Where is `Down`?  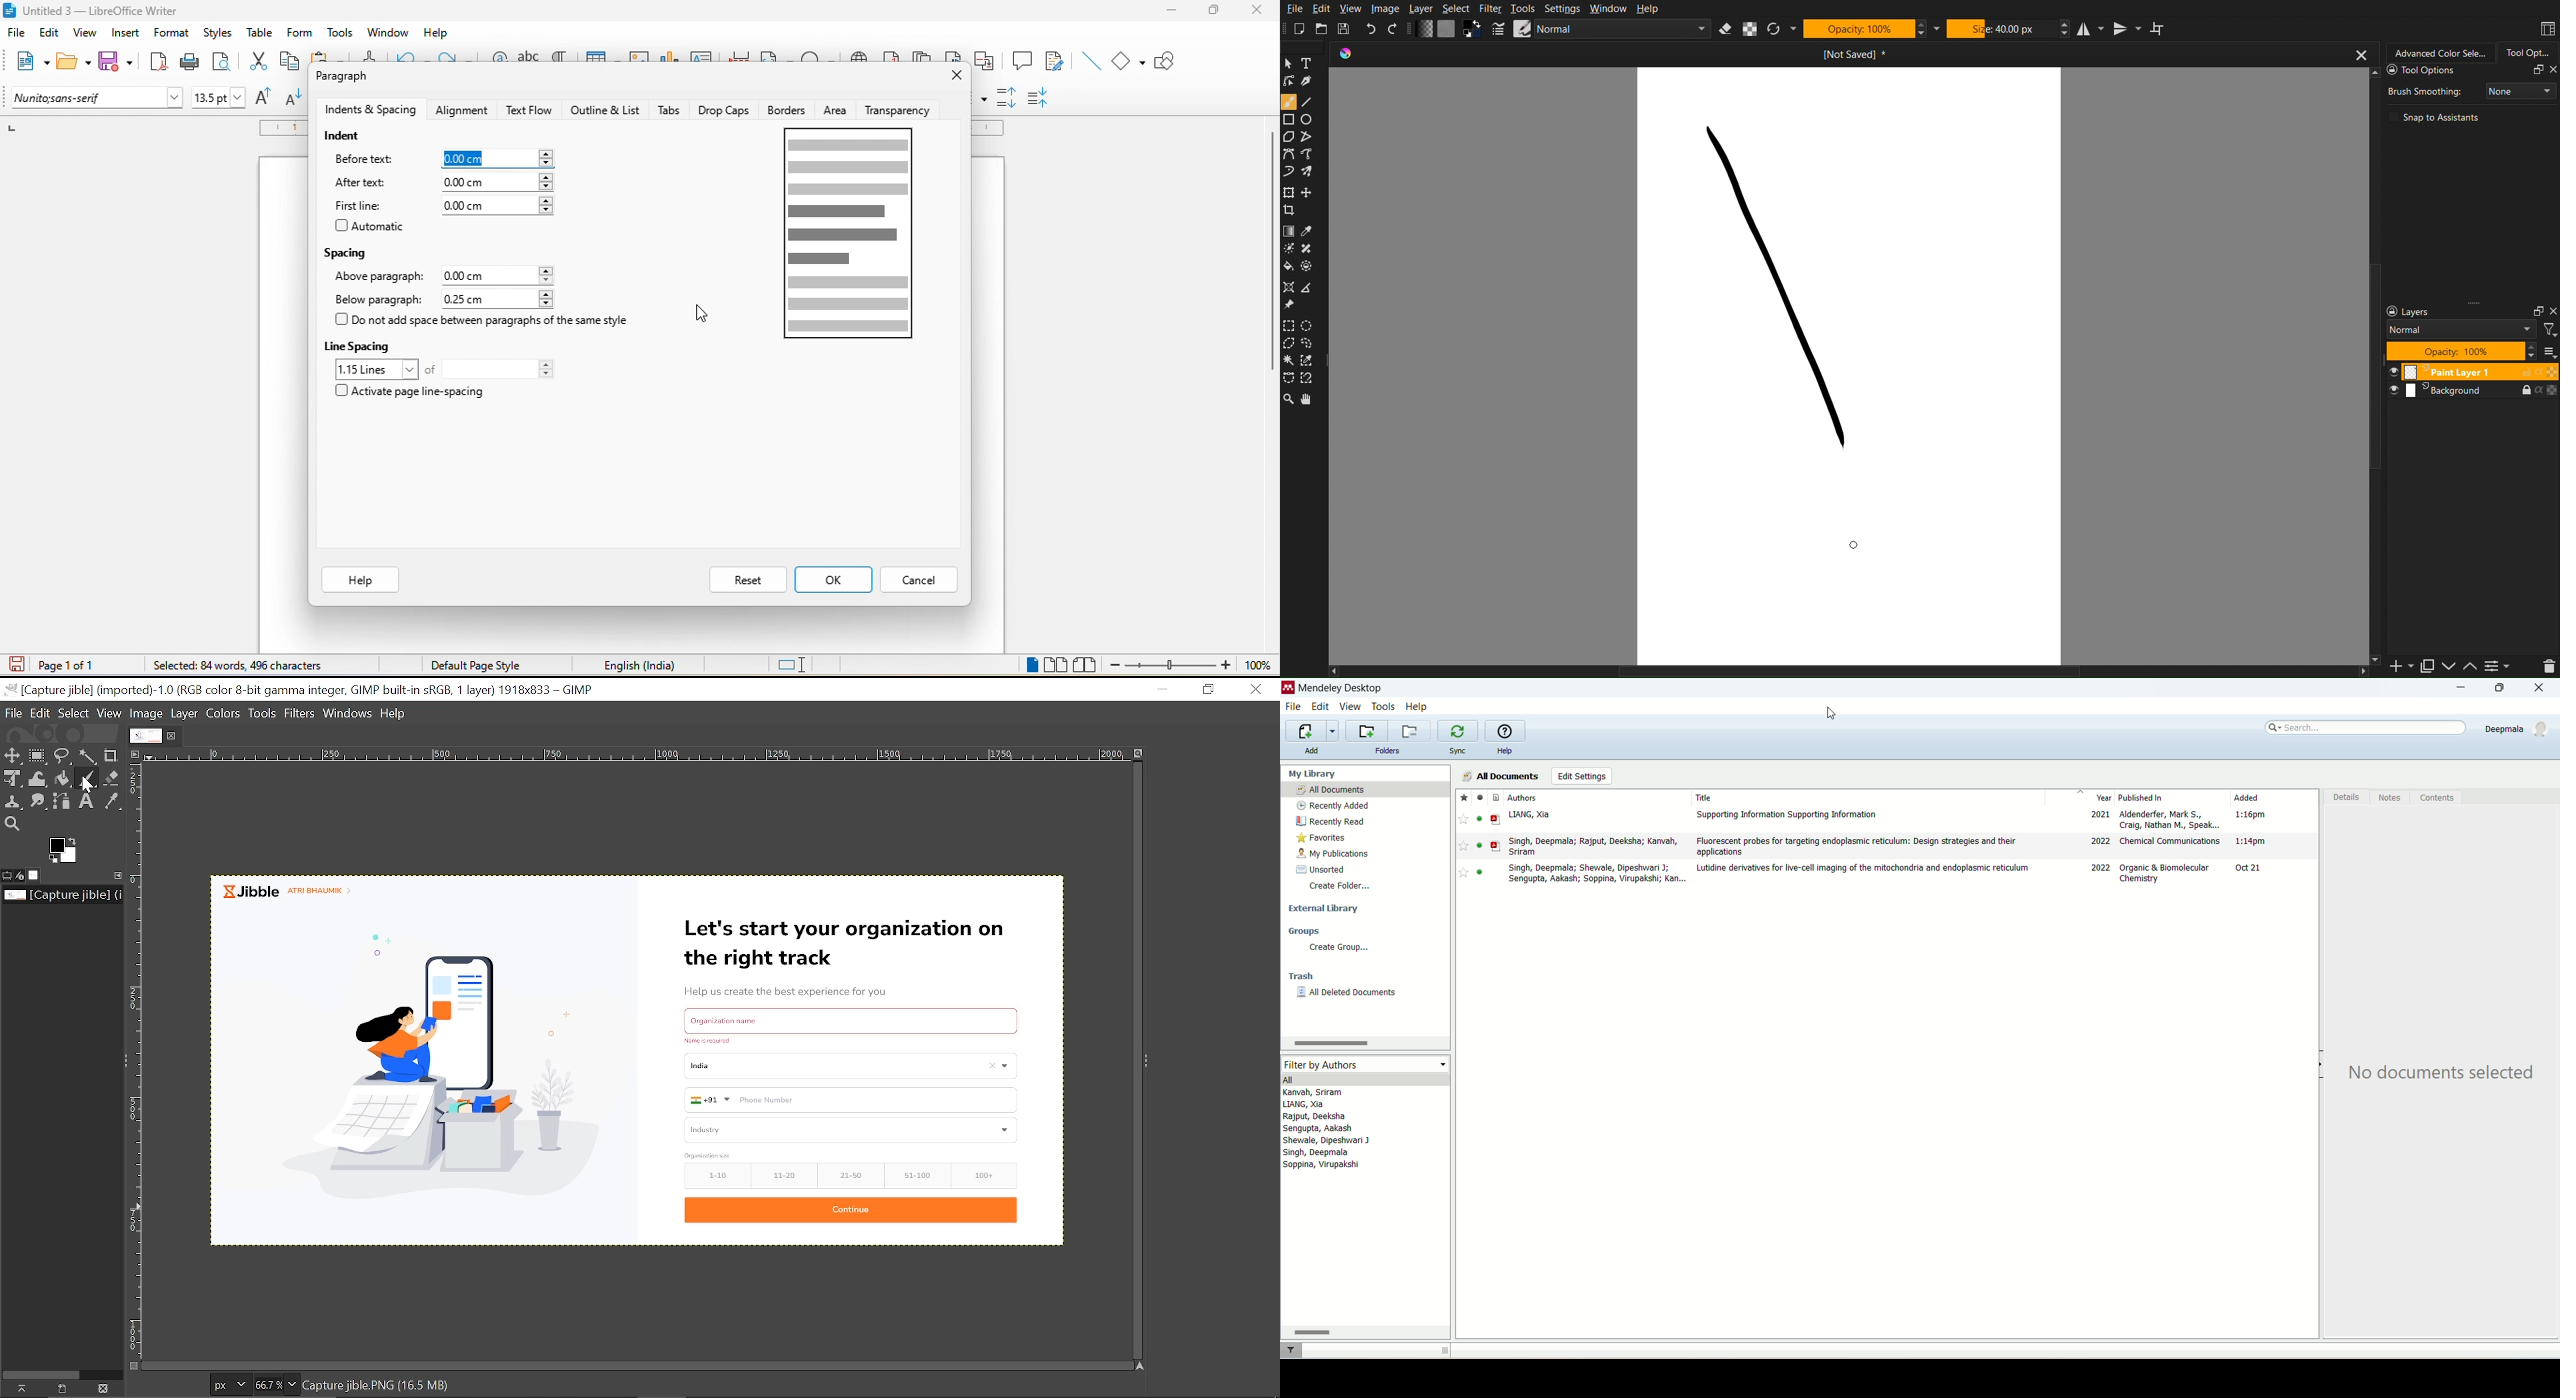
Down is located at coordinates (2451, 668).